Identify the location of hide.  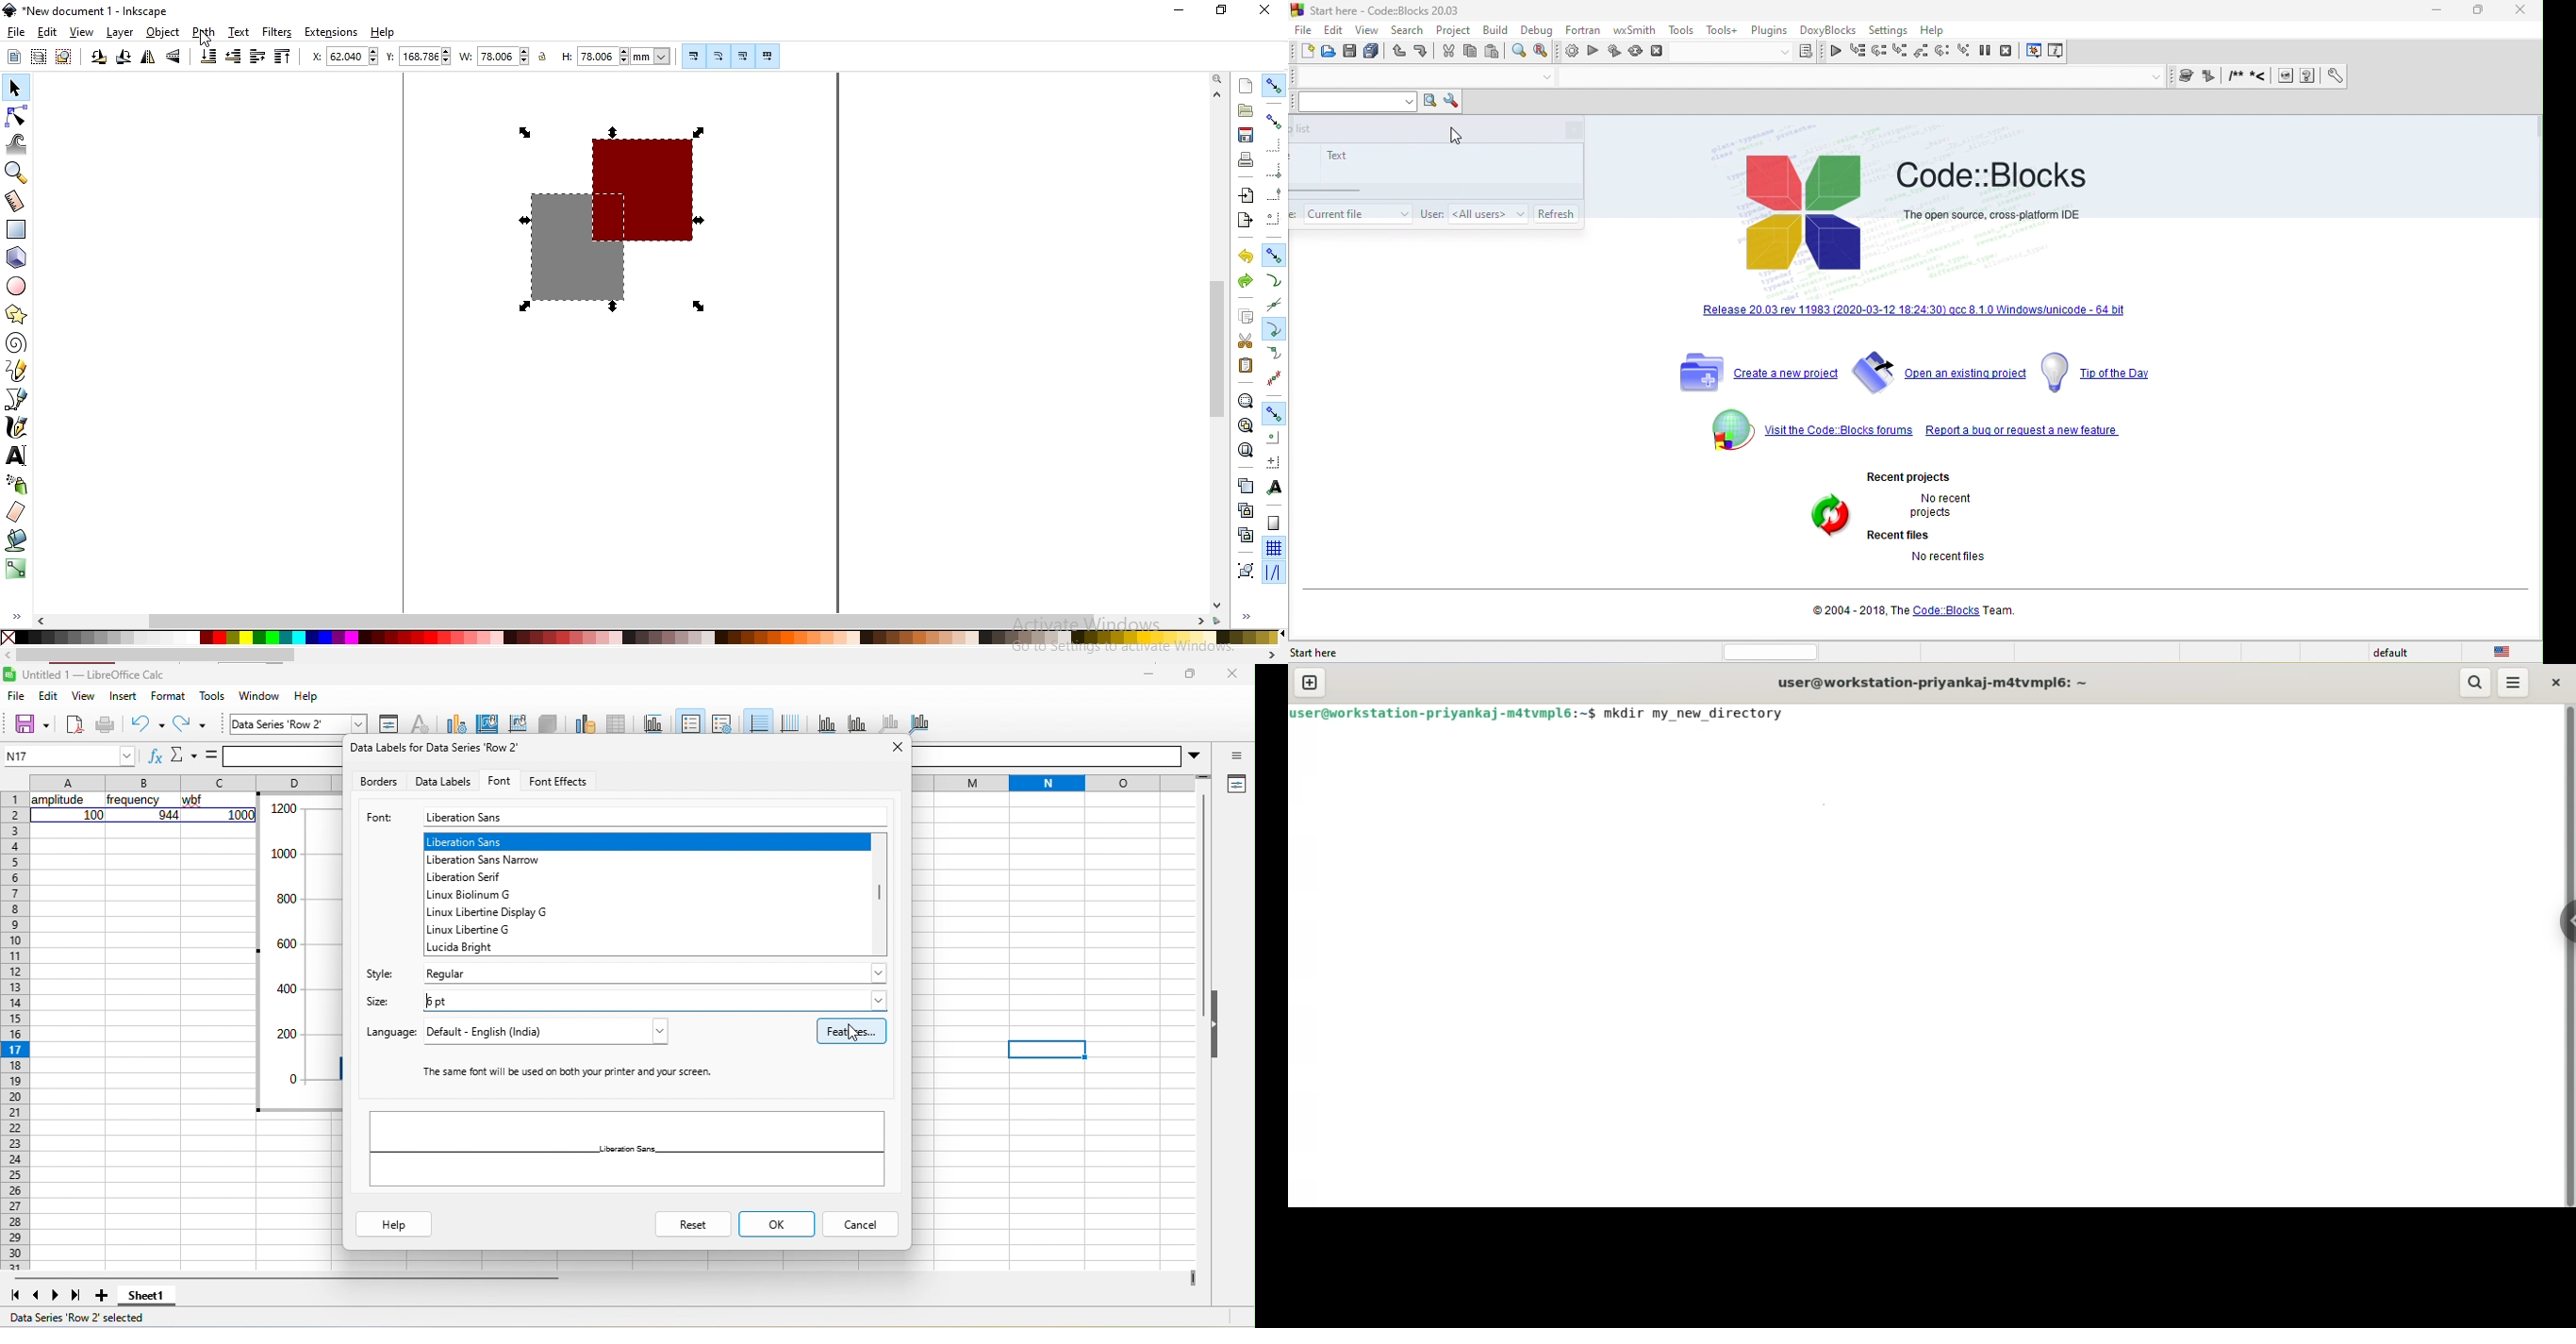
(1217, 1028).